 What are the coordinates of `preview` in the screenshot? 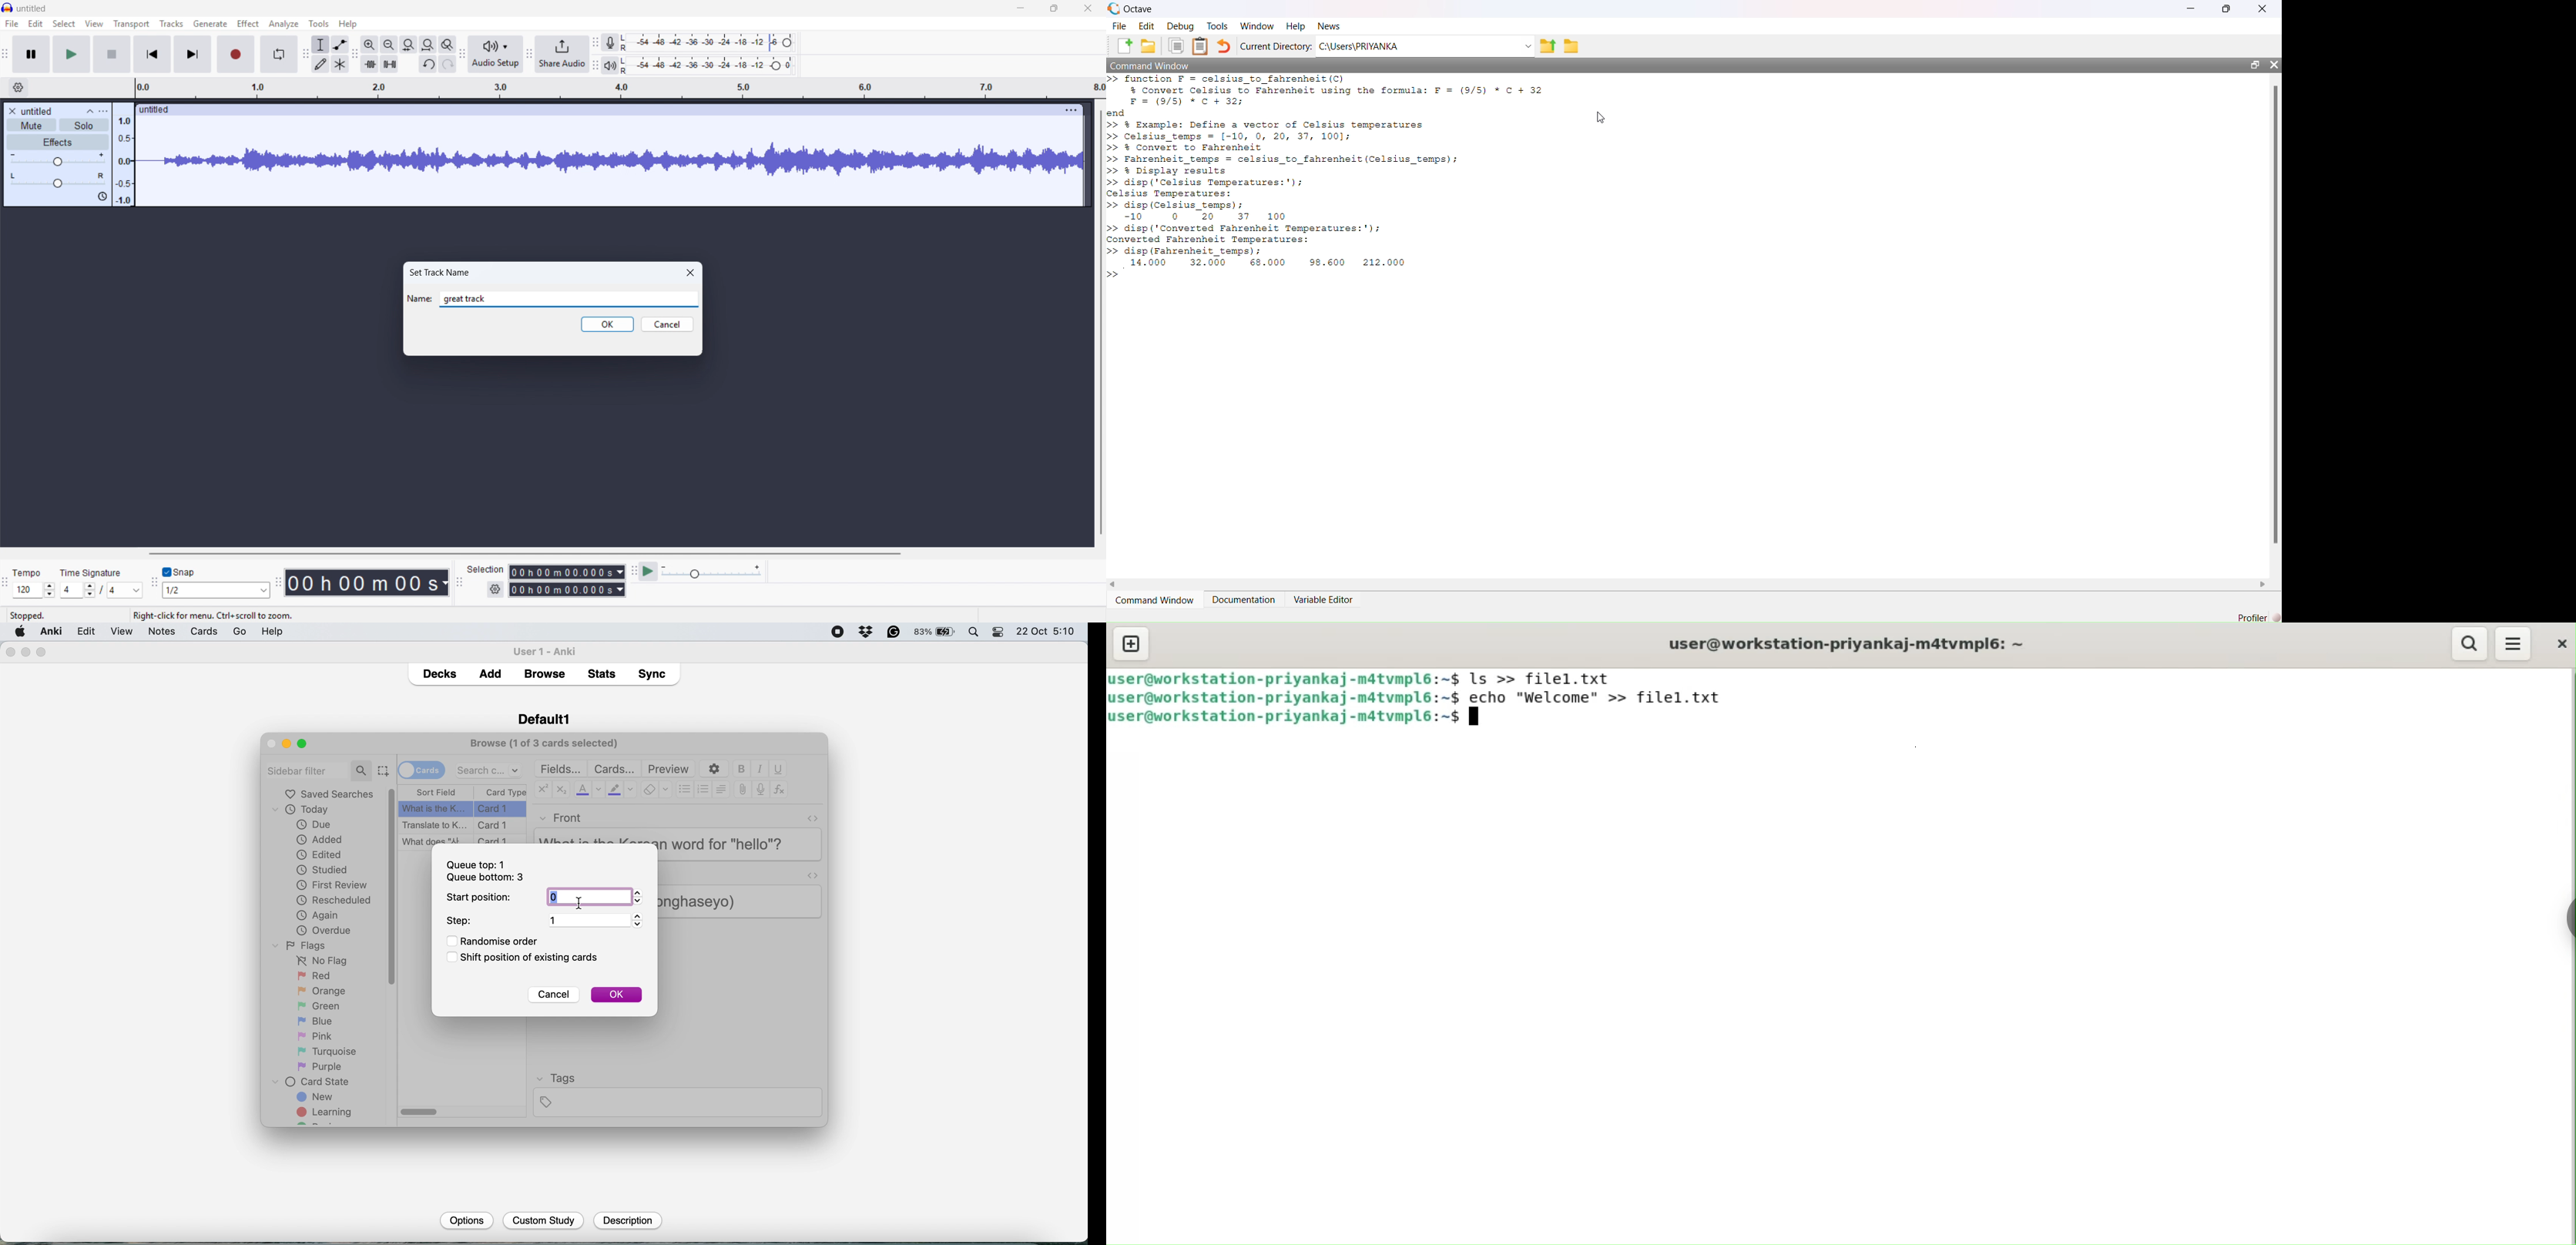 It's located at (669, 769).